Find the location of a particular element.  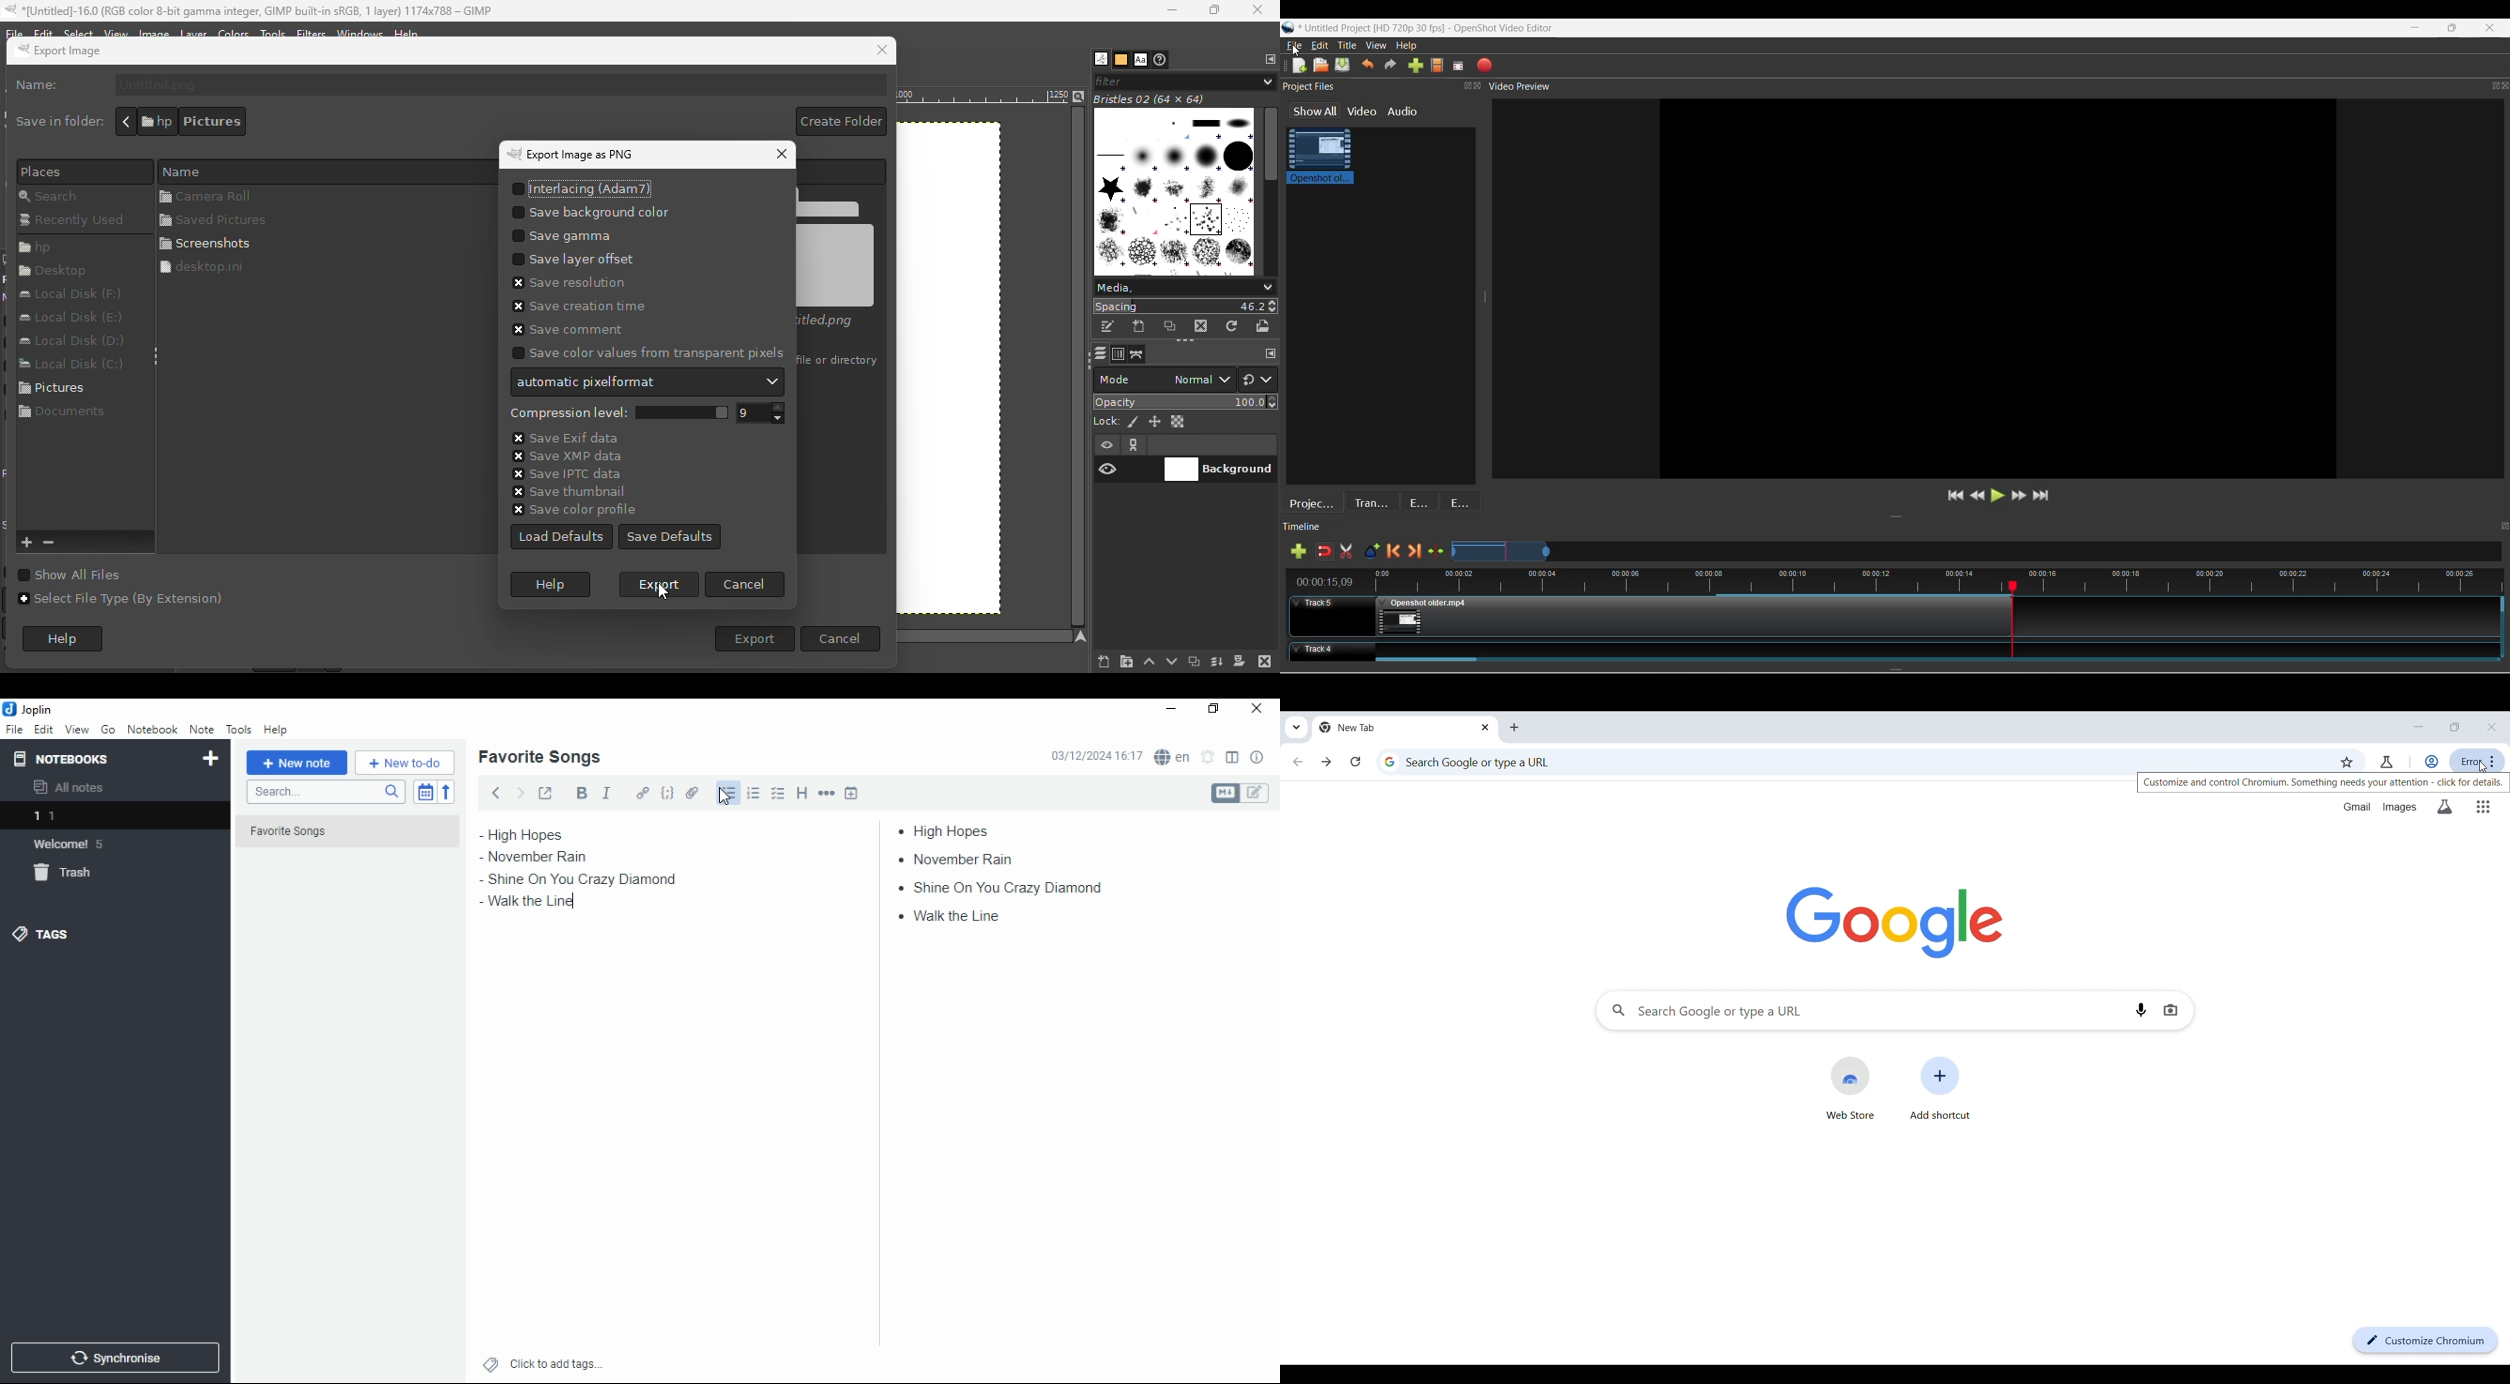

Edit is located at coordinates (42, 31).